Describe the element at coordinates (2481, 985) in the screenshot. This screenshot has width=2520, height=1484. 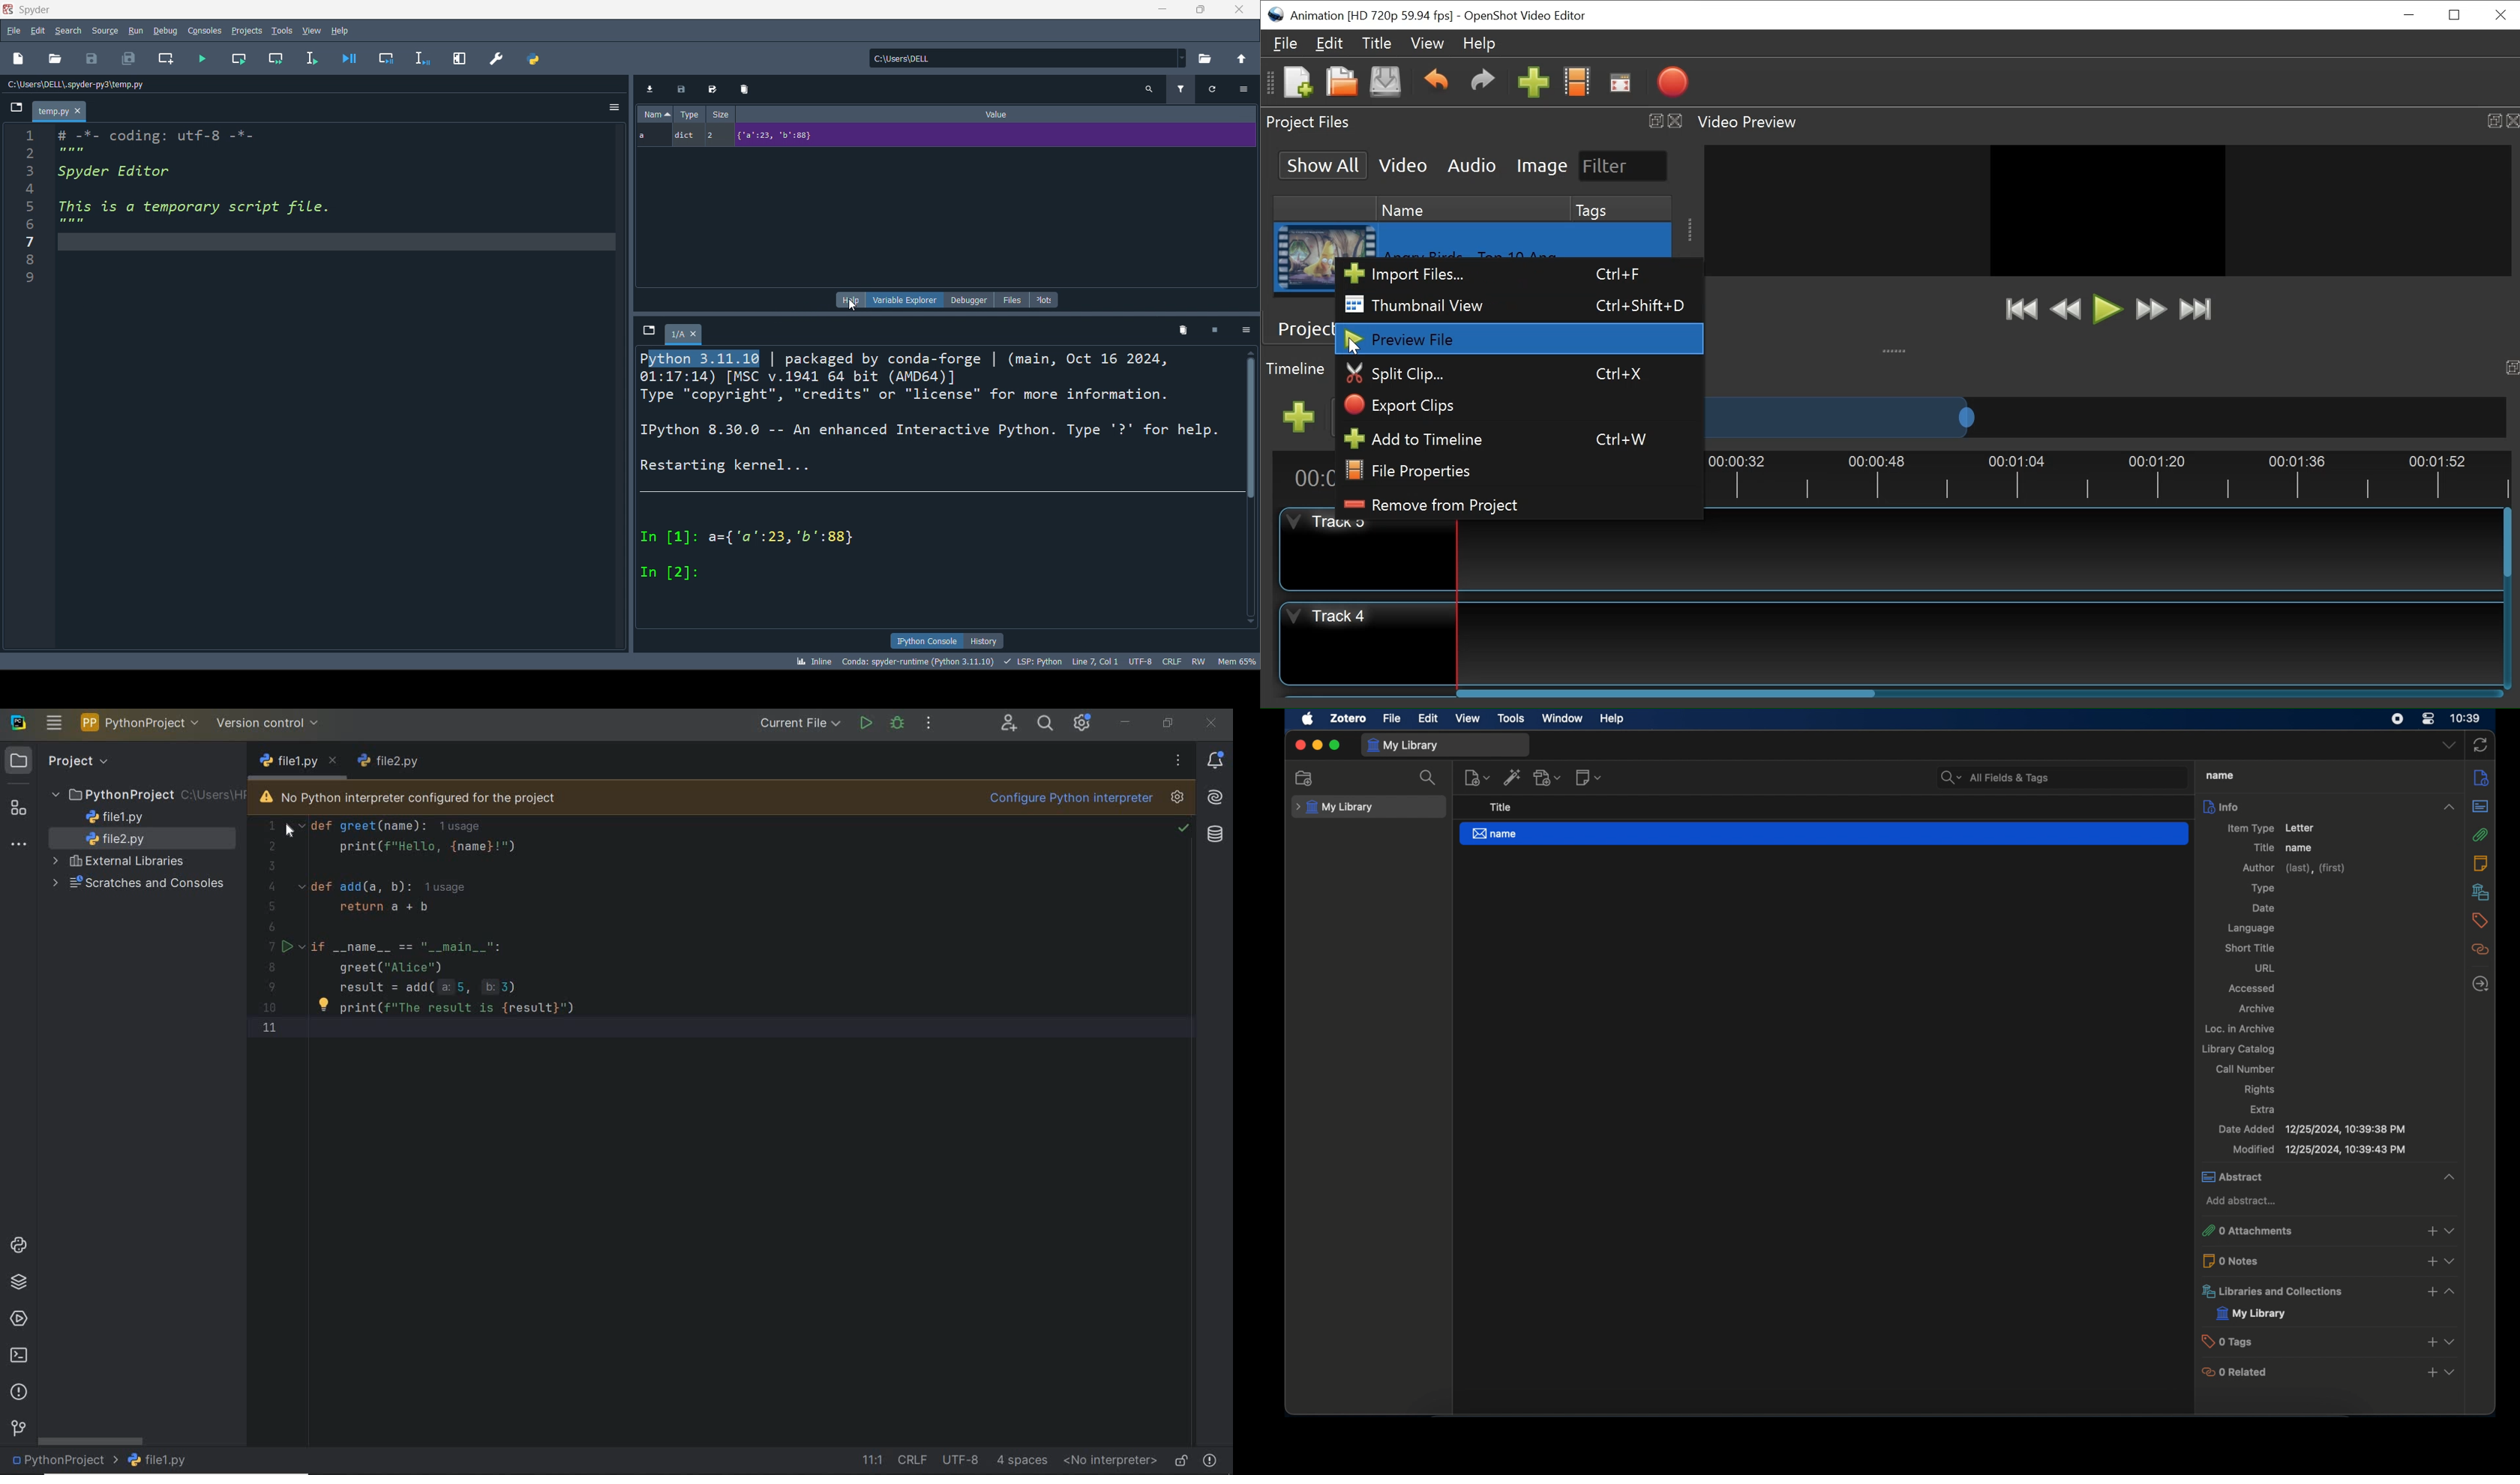
I see `locate` at that location.